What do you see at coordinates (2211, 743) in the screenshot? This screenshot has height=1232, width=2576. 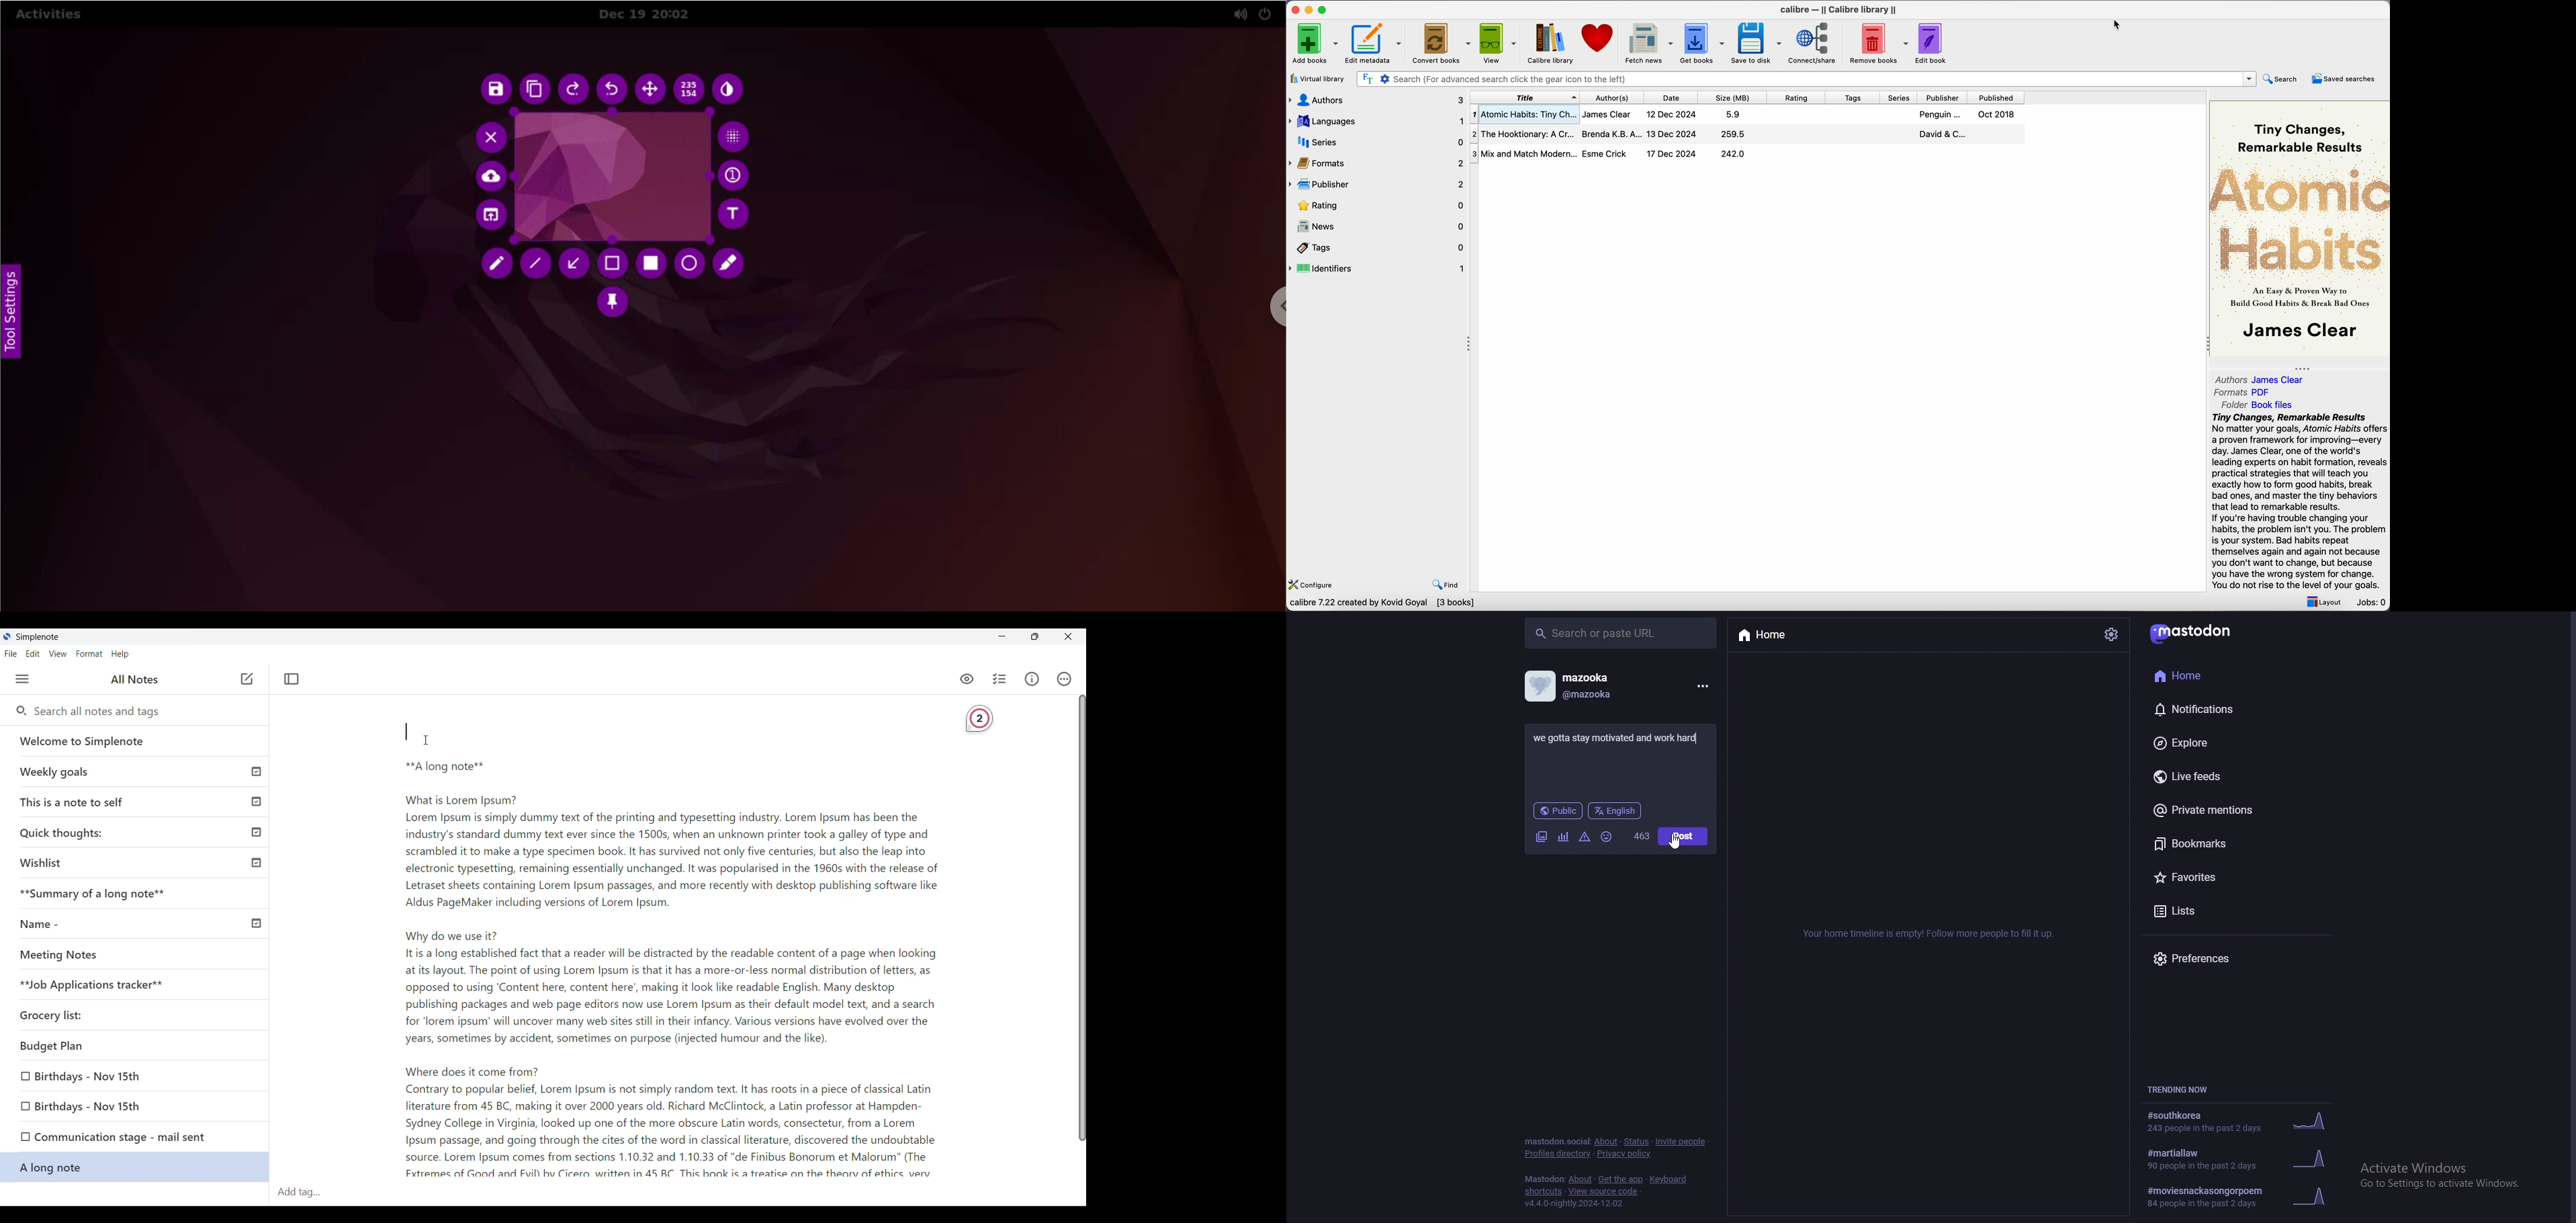 I see `explore` at bounding box center [2211, 743].